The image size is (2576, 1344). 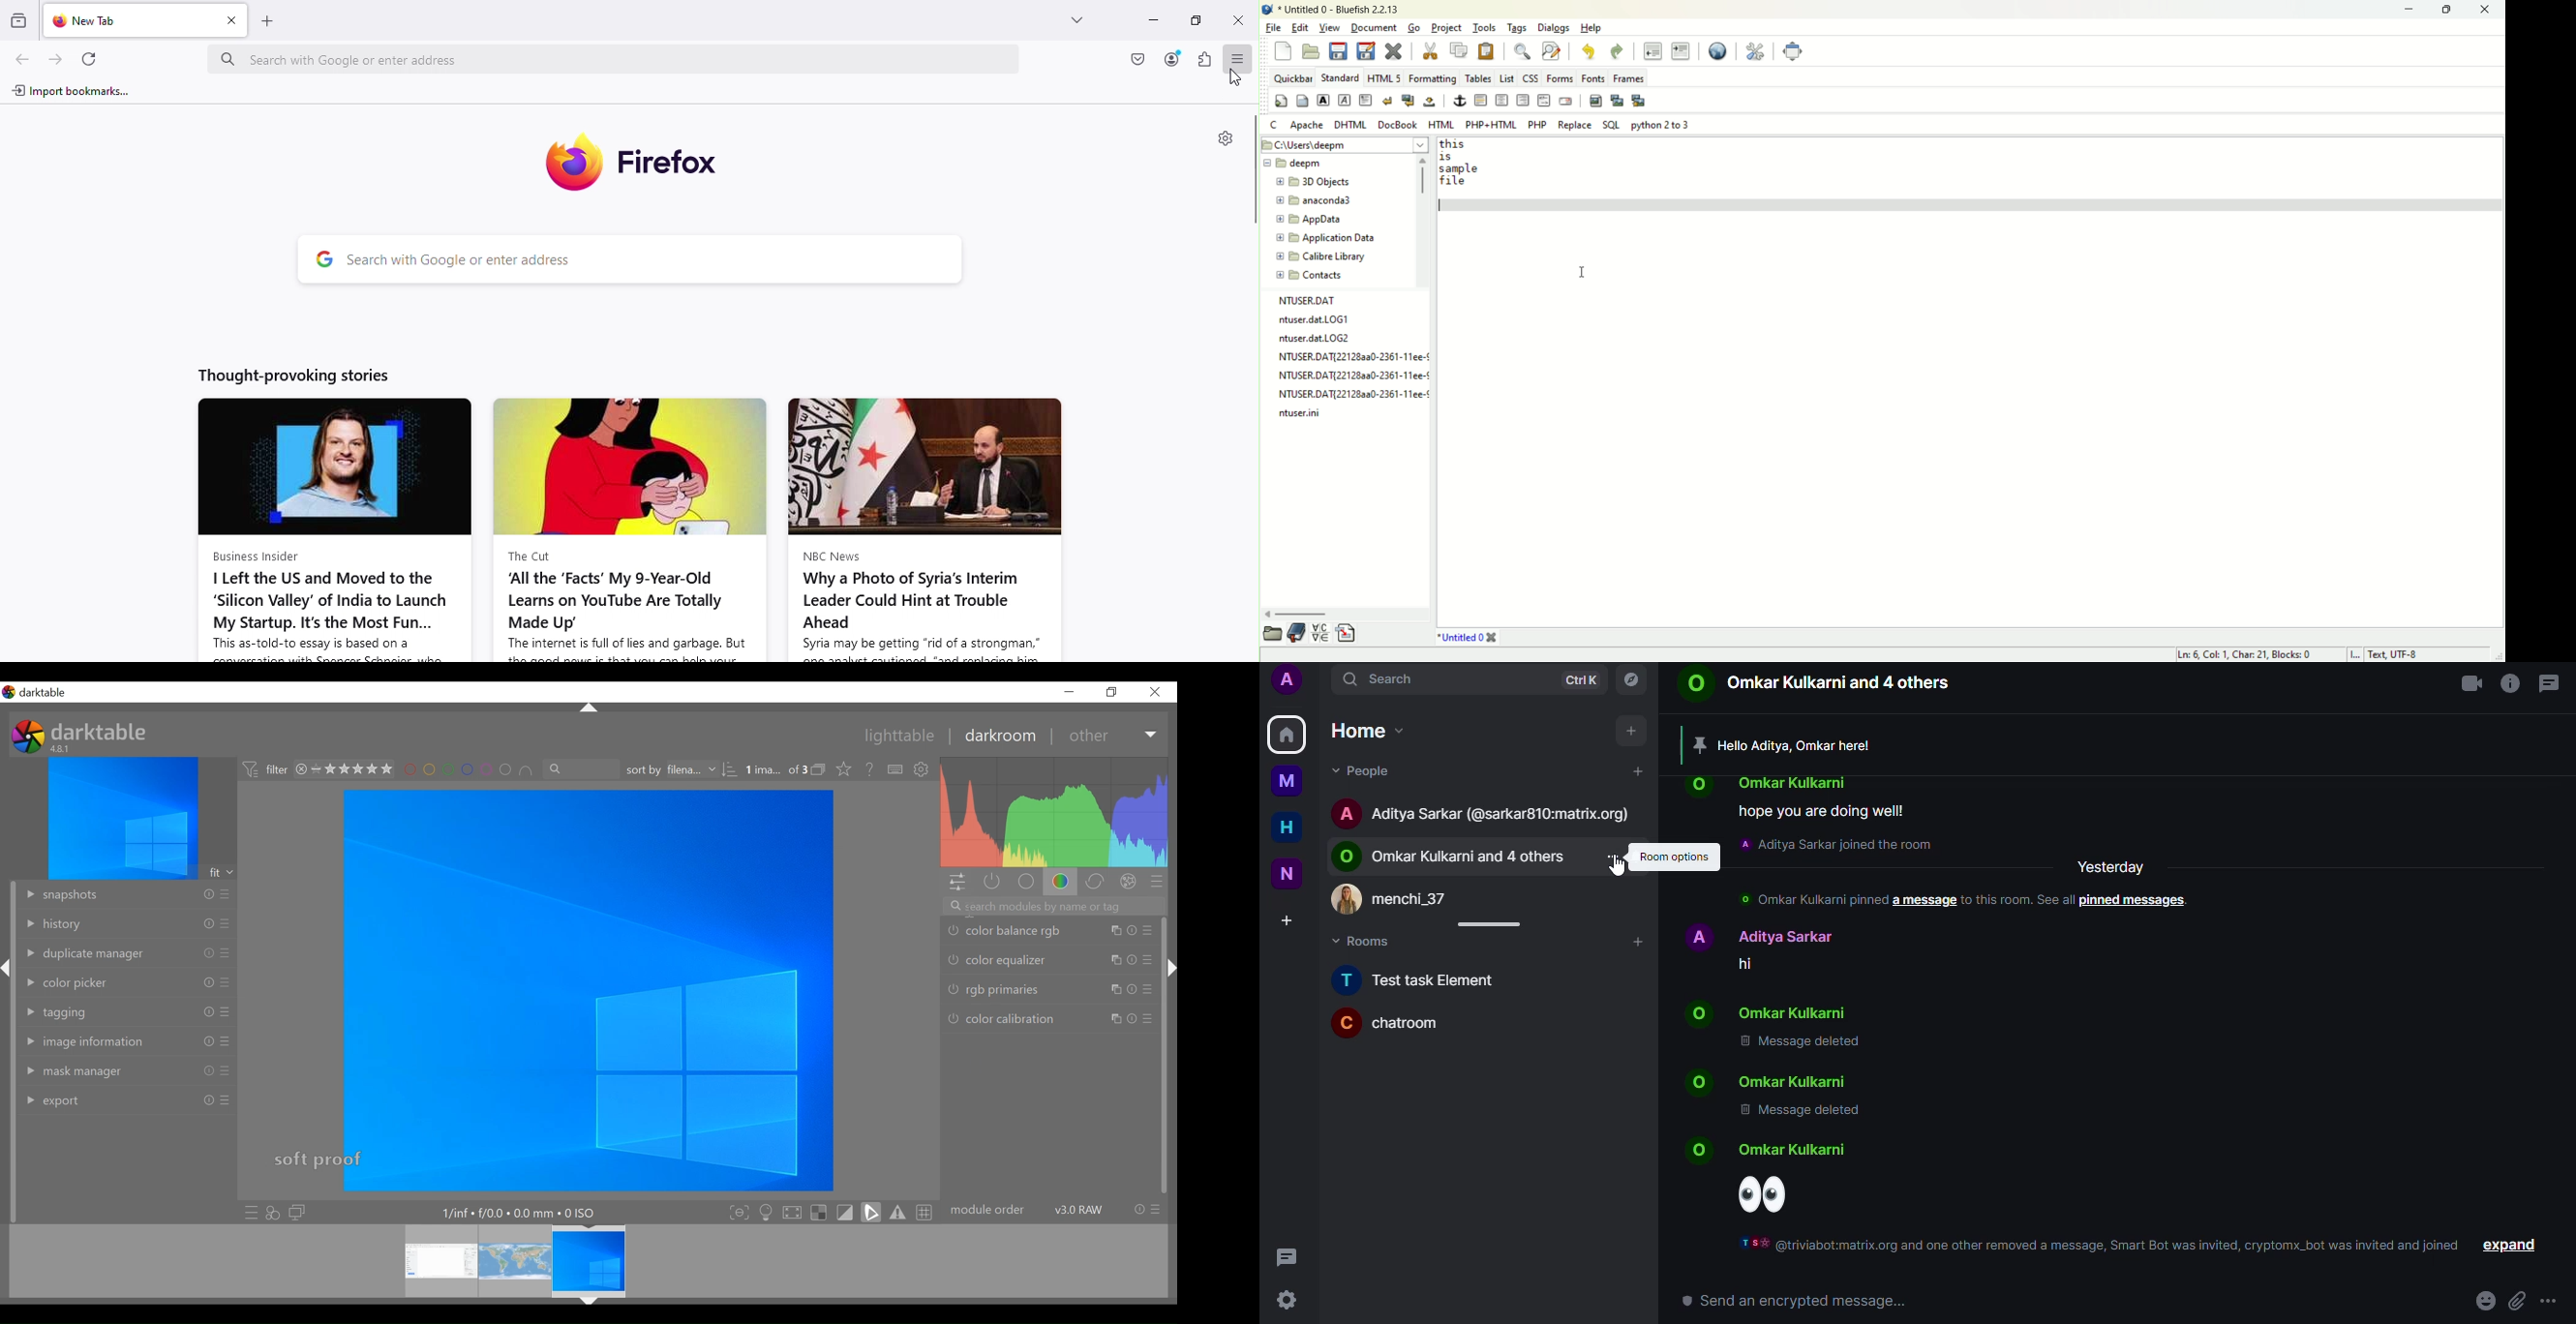 What do you see at coordinates (226, 924) in the screenshot?
I see `presets` at bounding box center [226, 924].